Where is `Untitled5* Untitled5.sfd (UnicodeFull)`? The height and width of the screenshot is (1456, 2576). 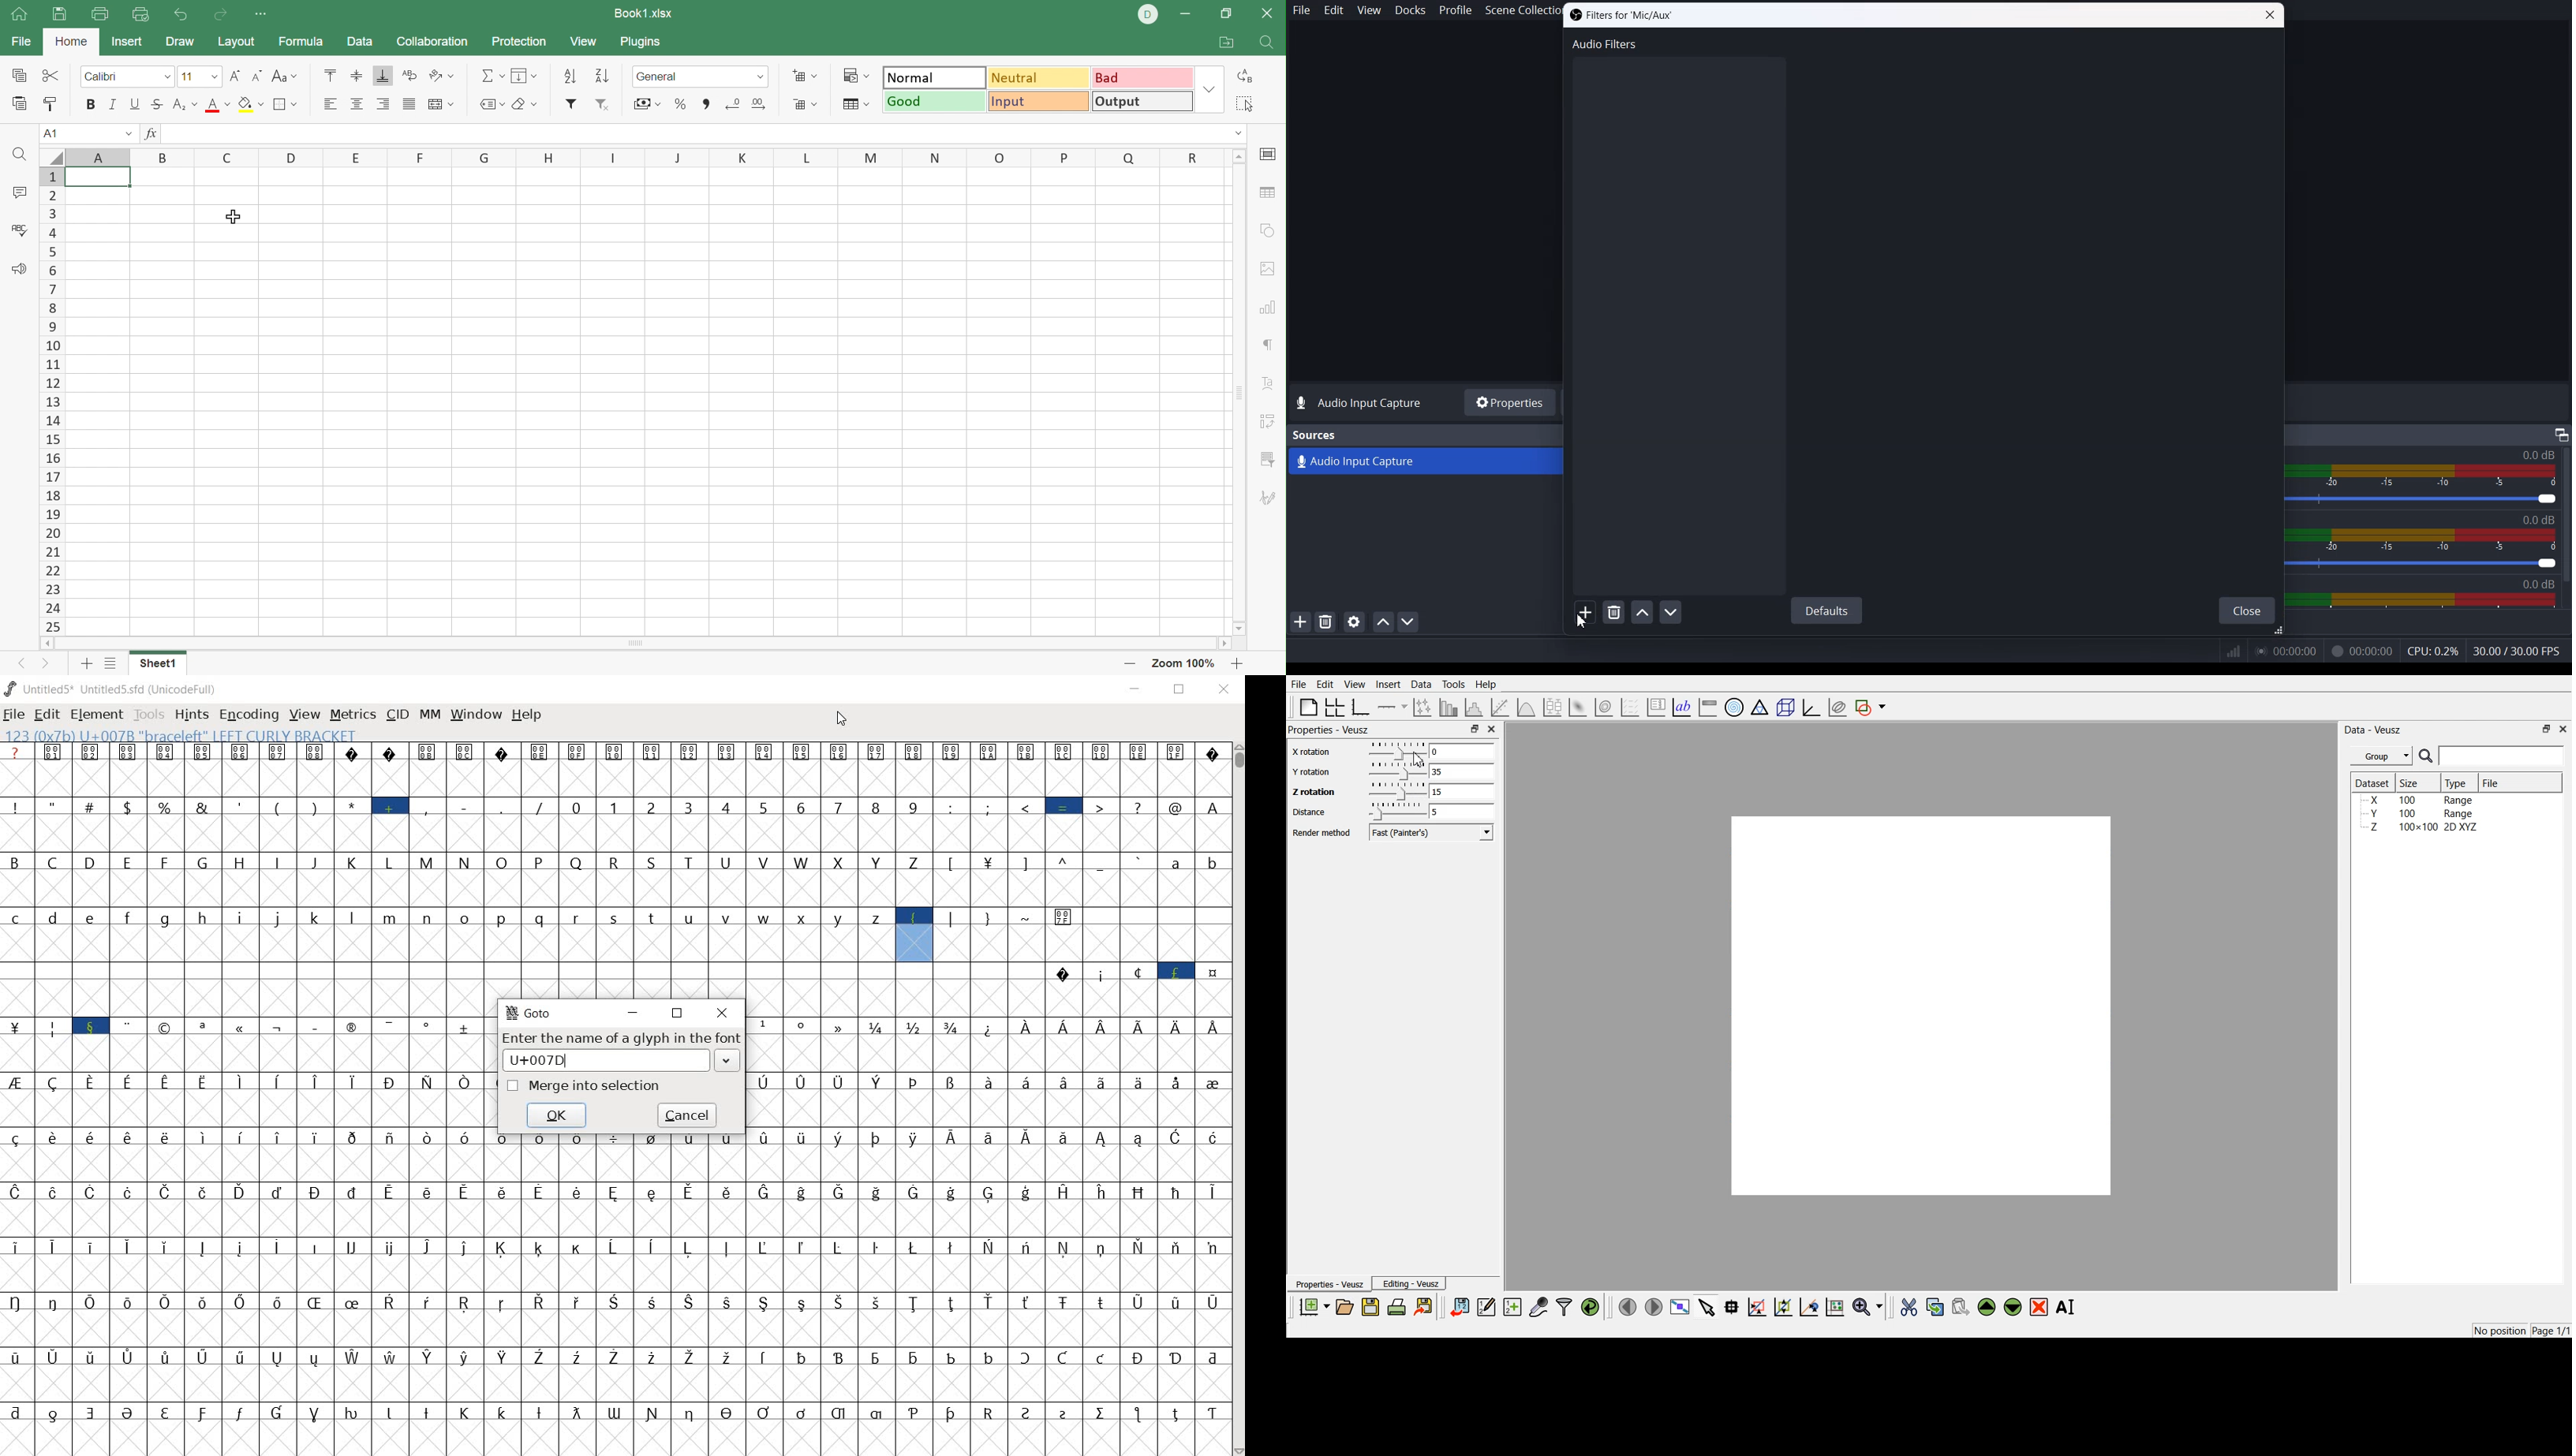
Untitled5* Untitled5.sfd (UnicodeFull) is located at coordinates (112, 688).